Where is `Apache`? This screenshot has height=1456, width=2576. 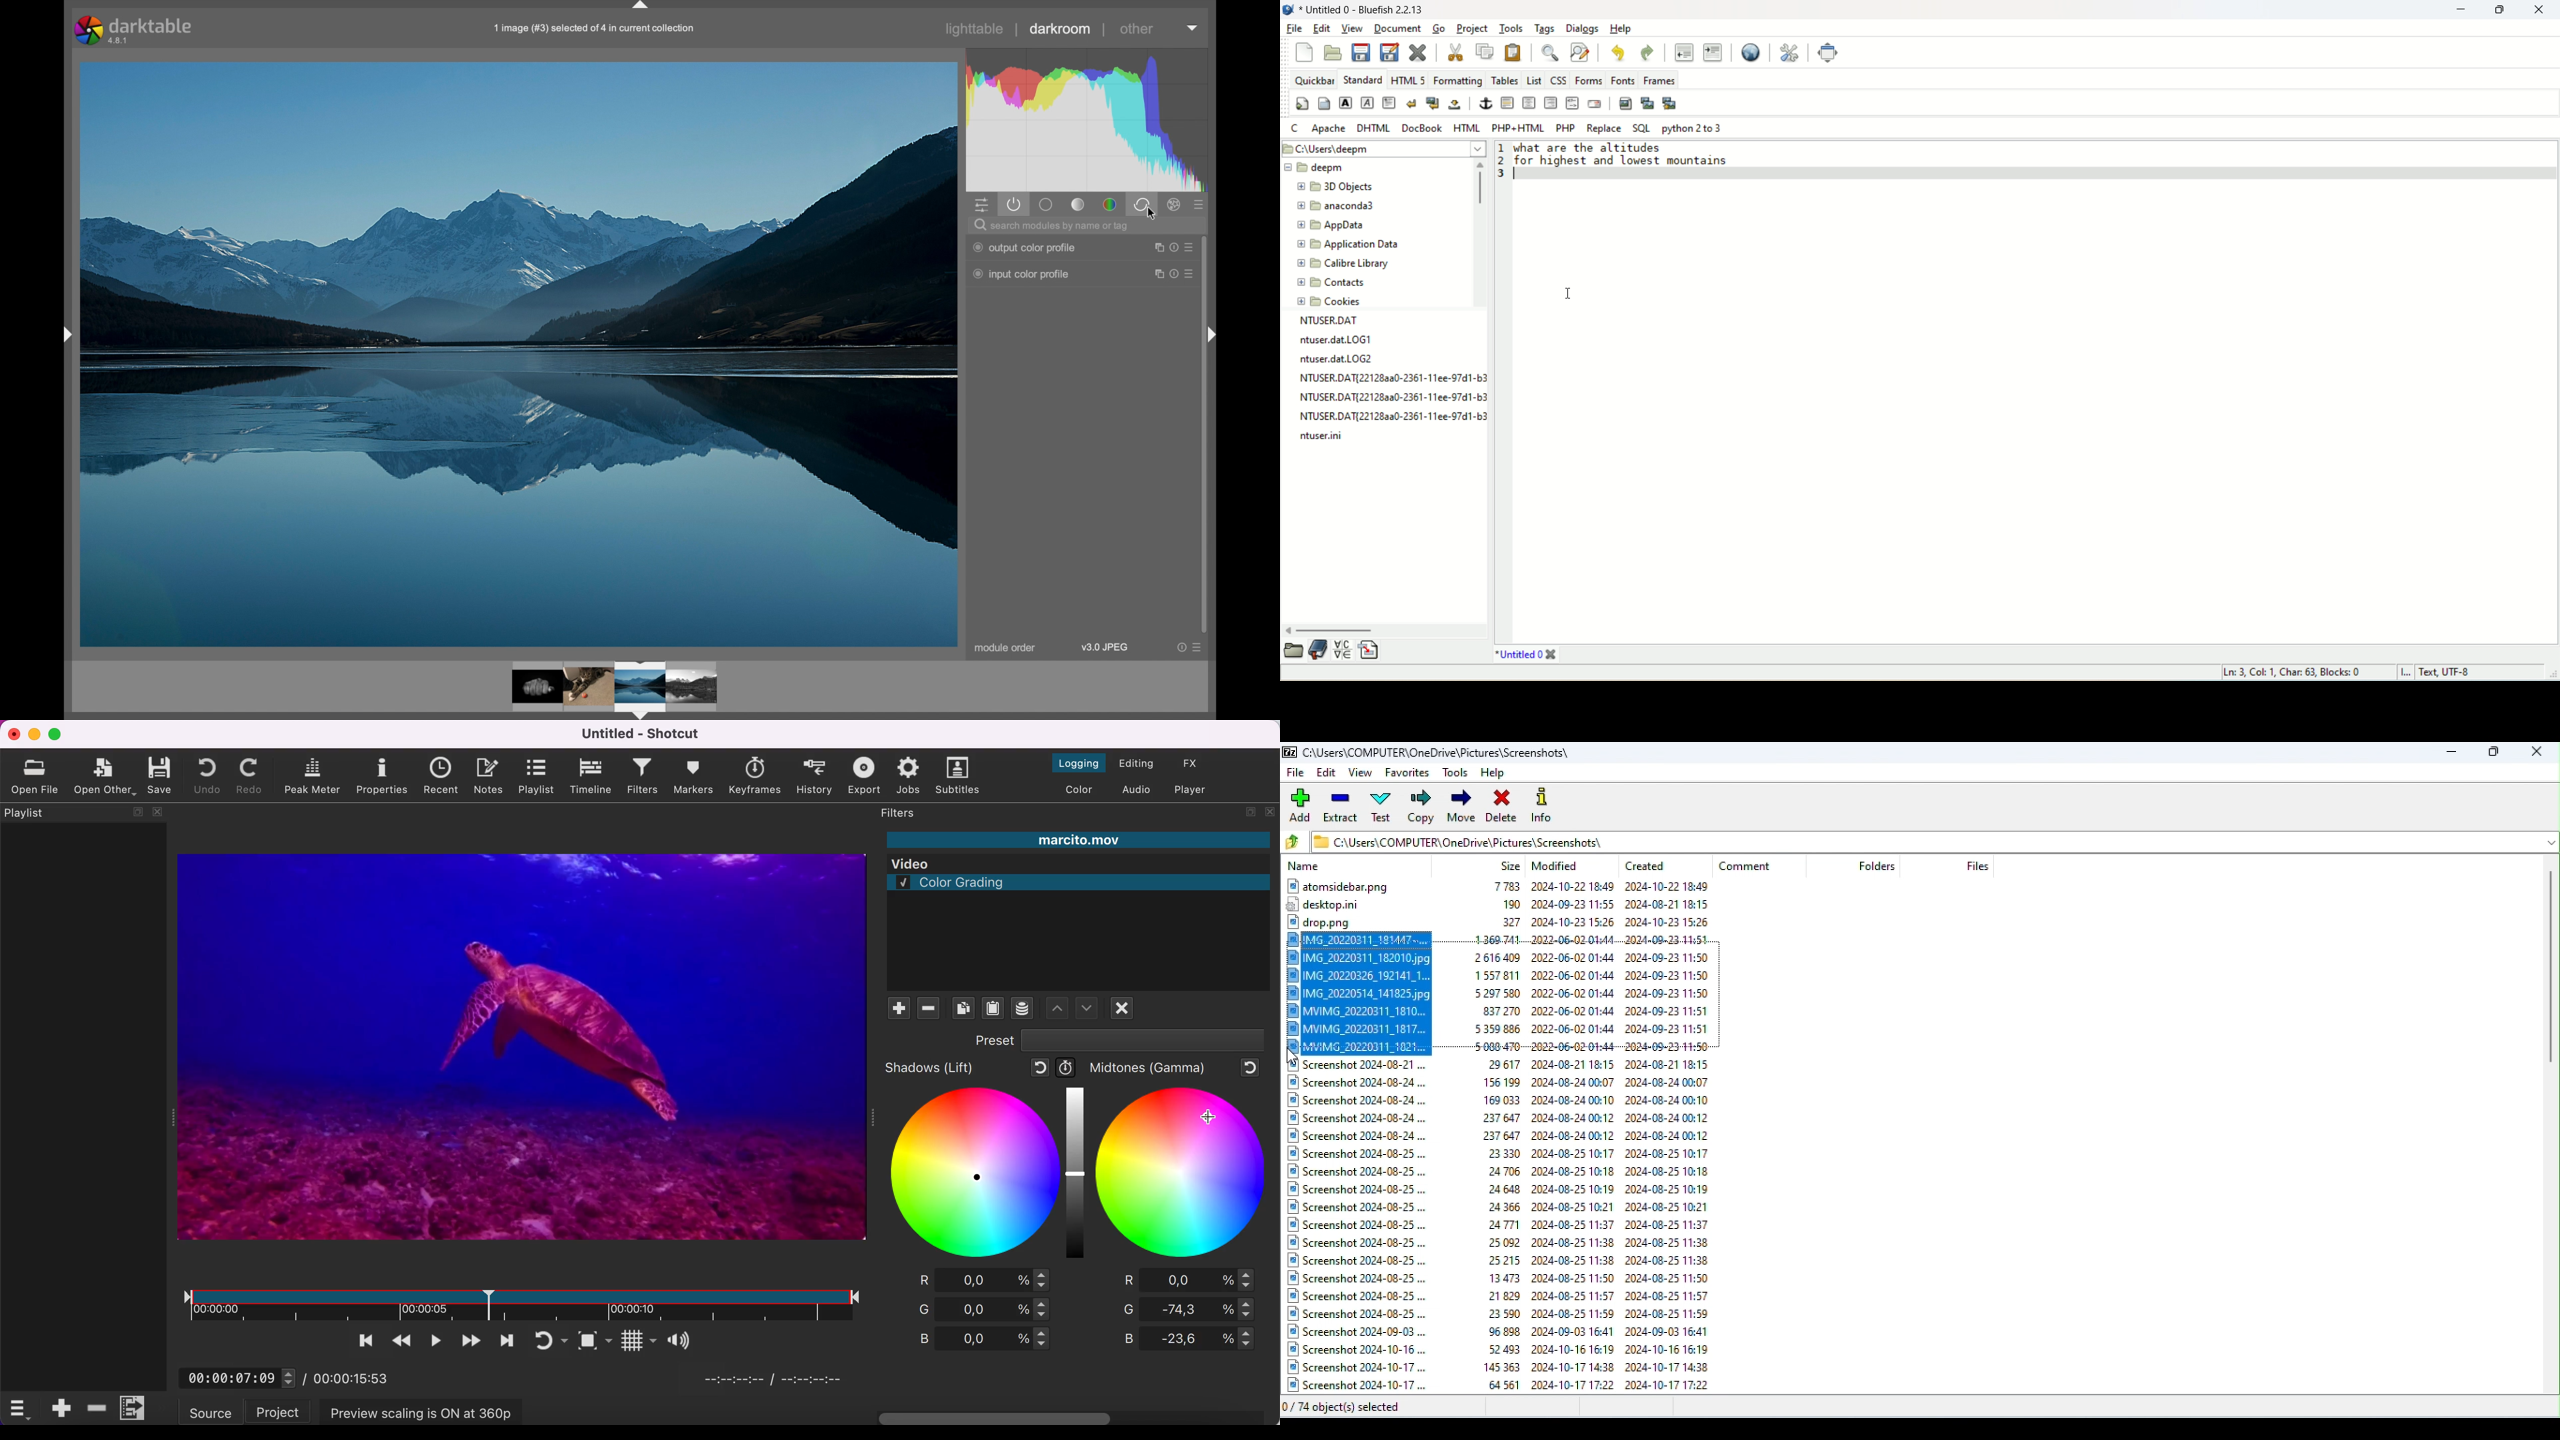 Apache is located at coordinates (1328, 129).